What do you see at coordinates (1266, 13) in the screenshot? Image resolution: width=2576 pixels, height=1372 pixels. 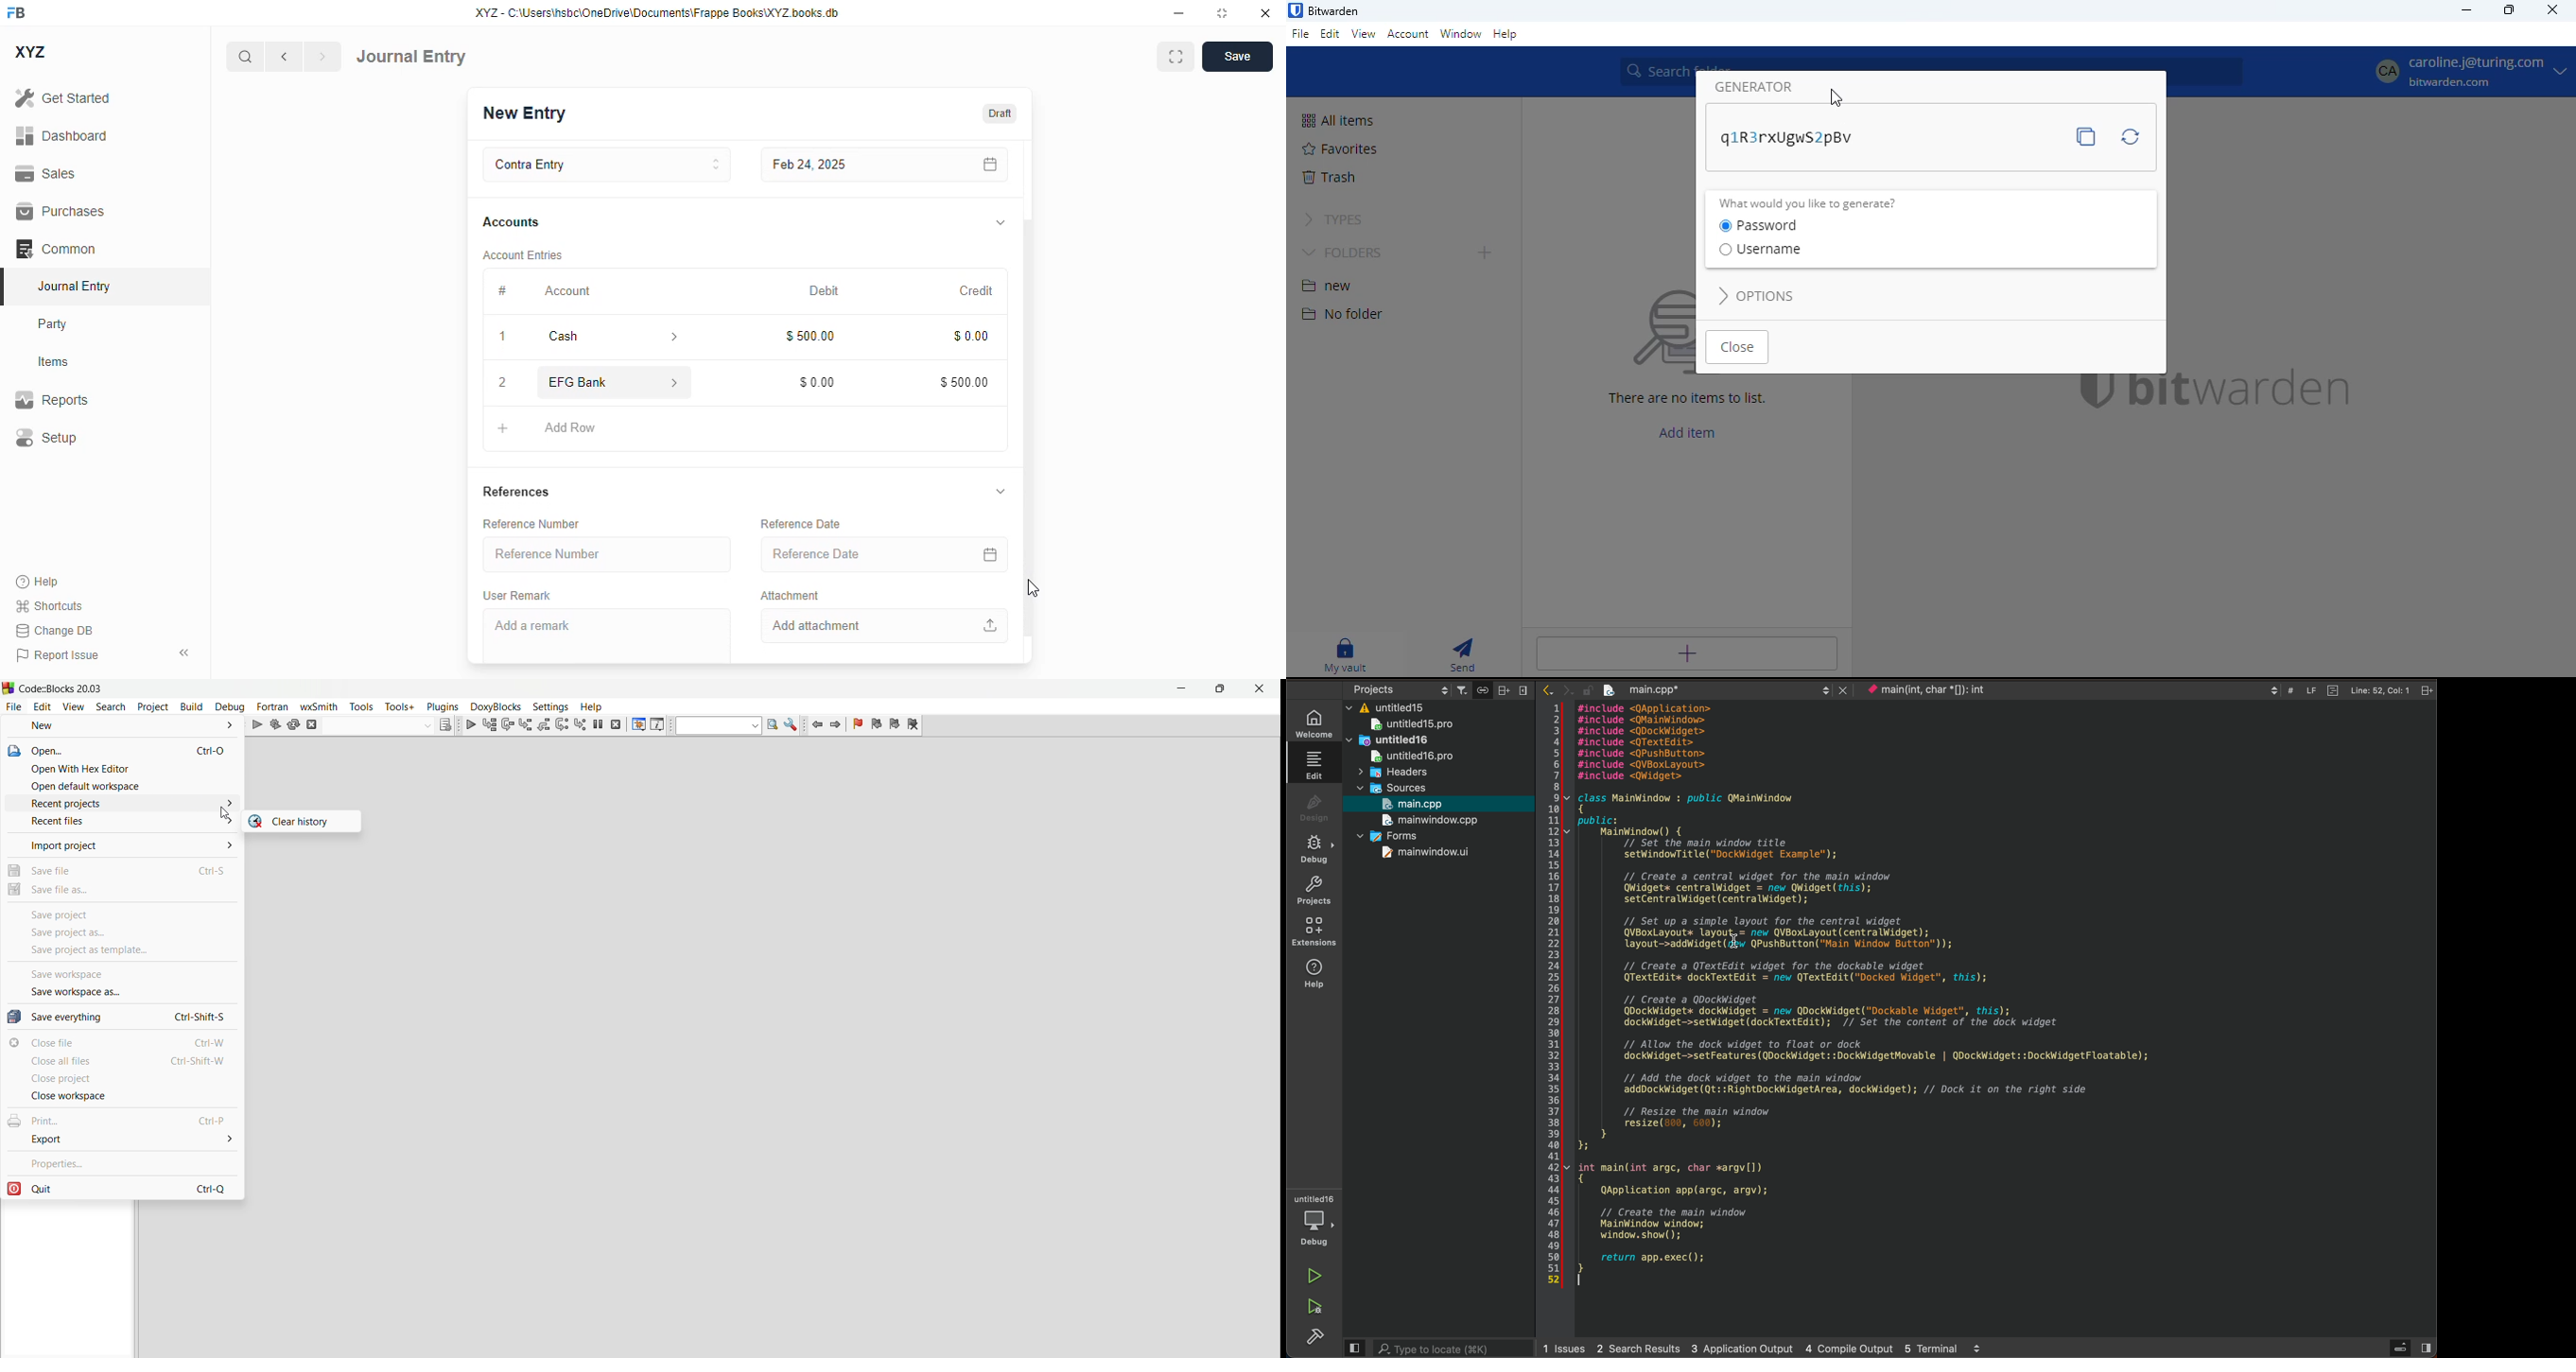 I see `close` at bounding box center [1266, 13].